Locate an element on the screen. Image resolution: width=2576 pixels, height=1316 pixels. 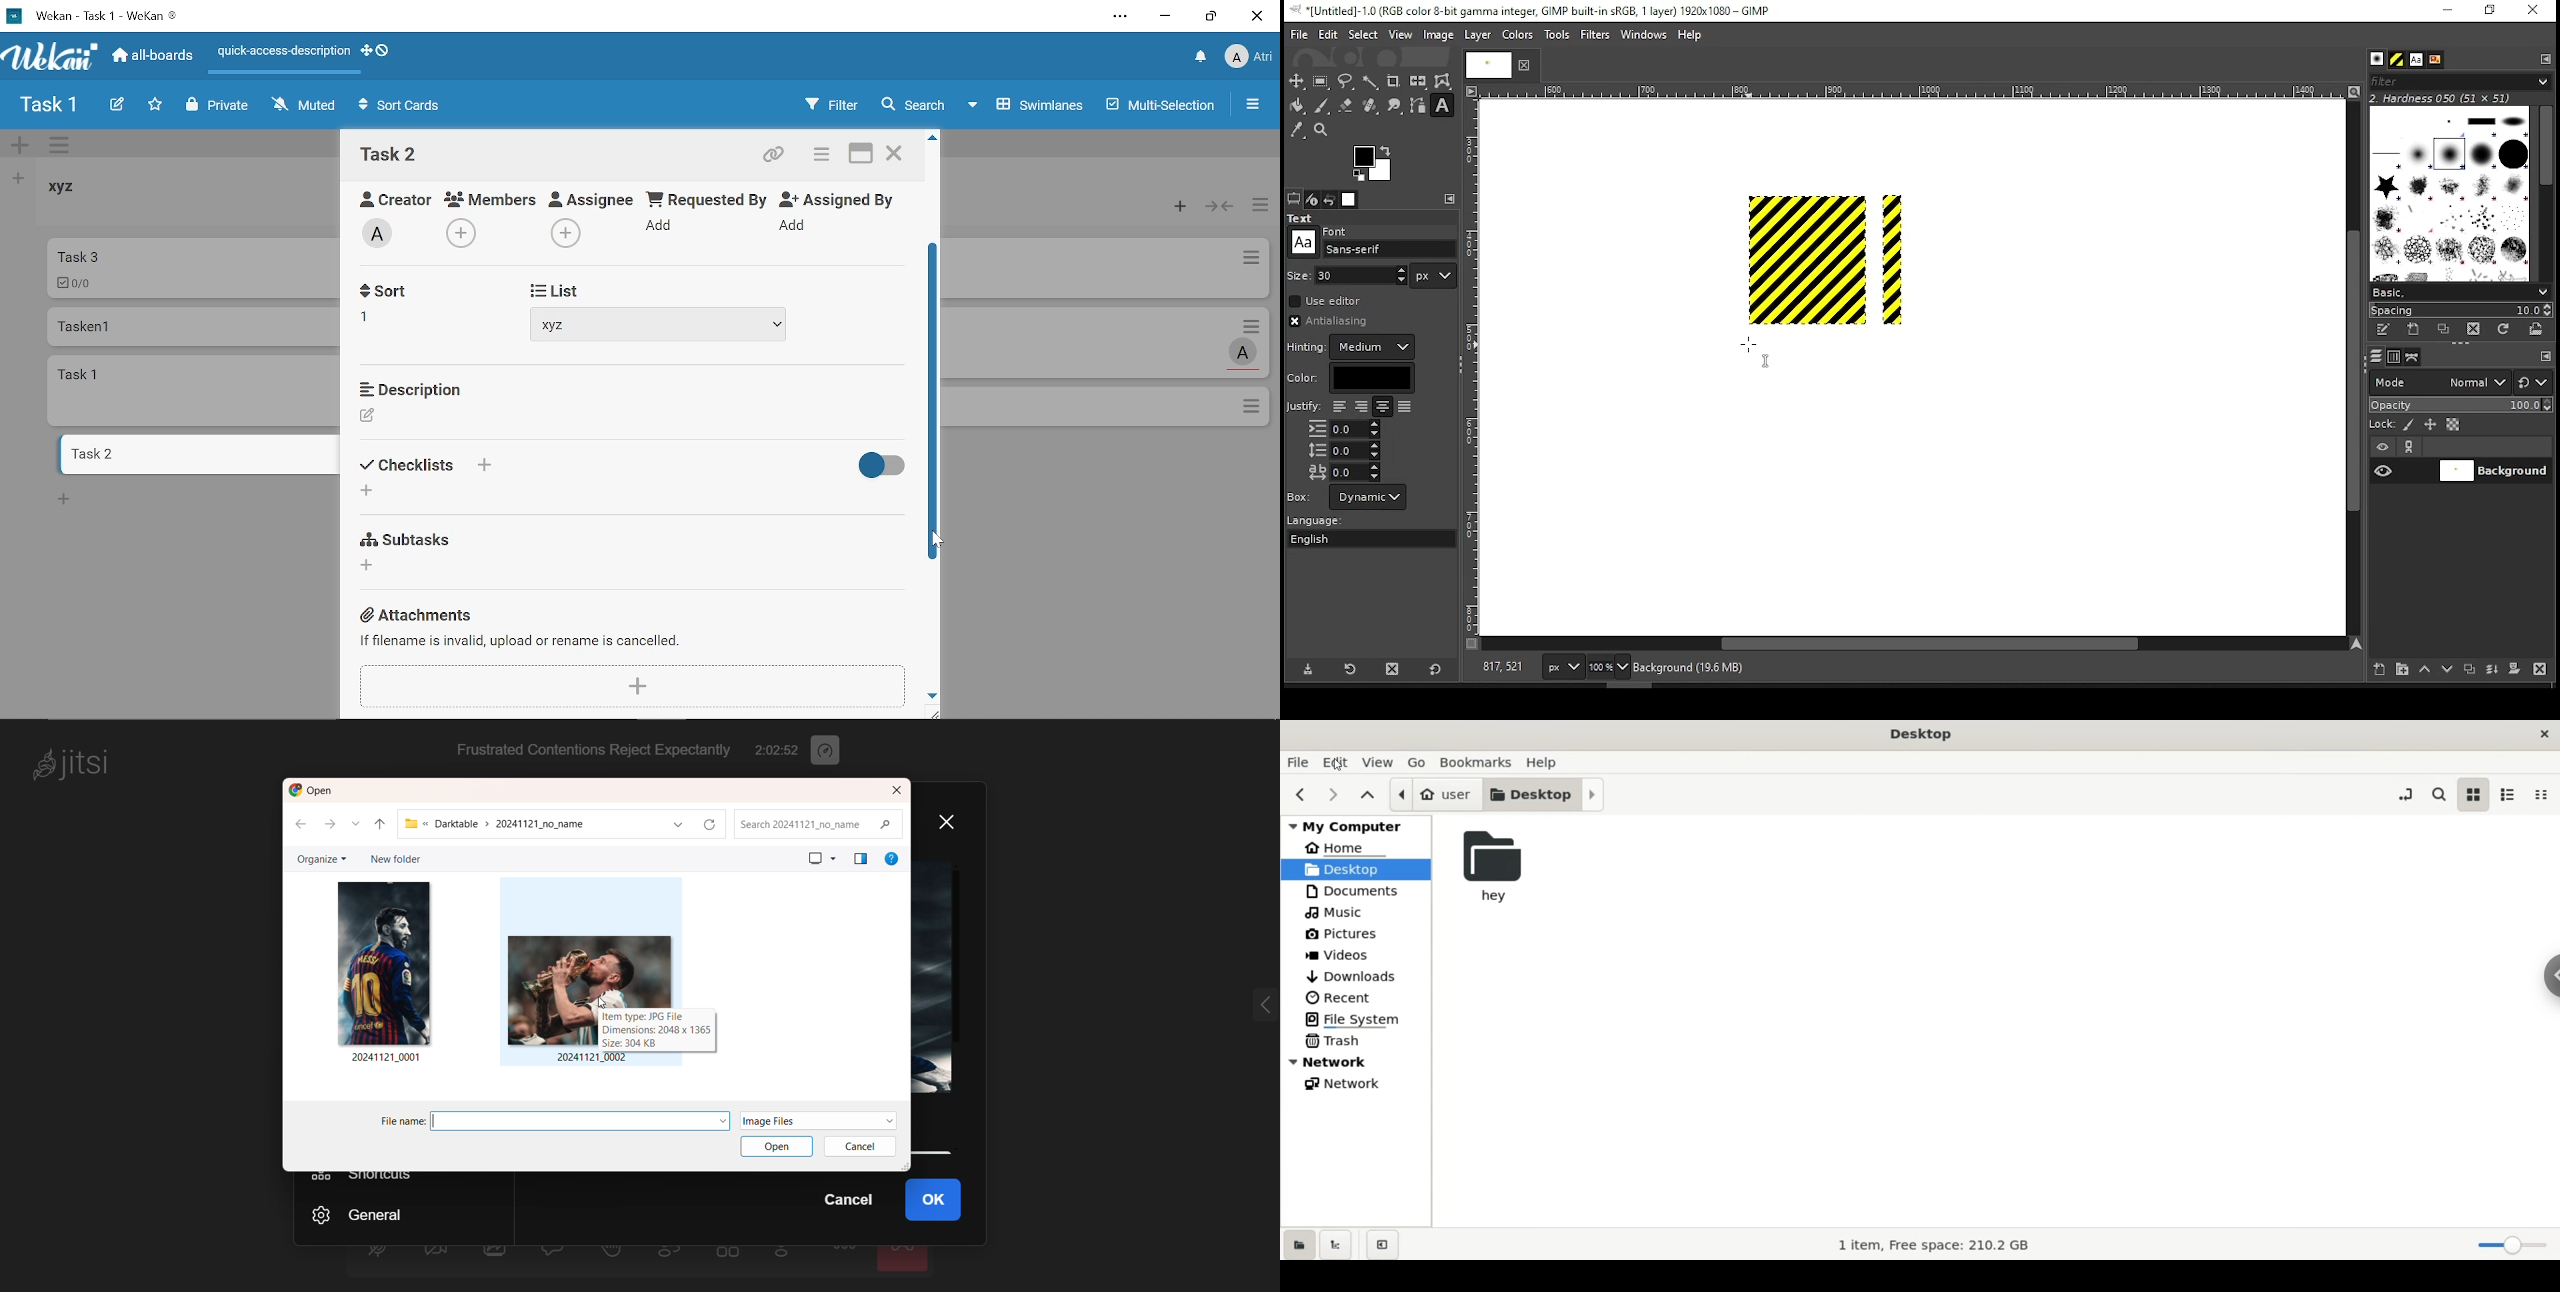
Card actions is located at coordinates (818, 157).